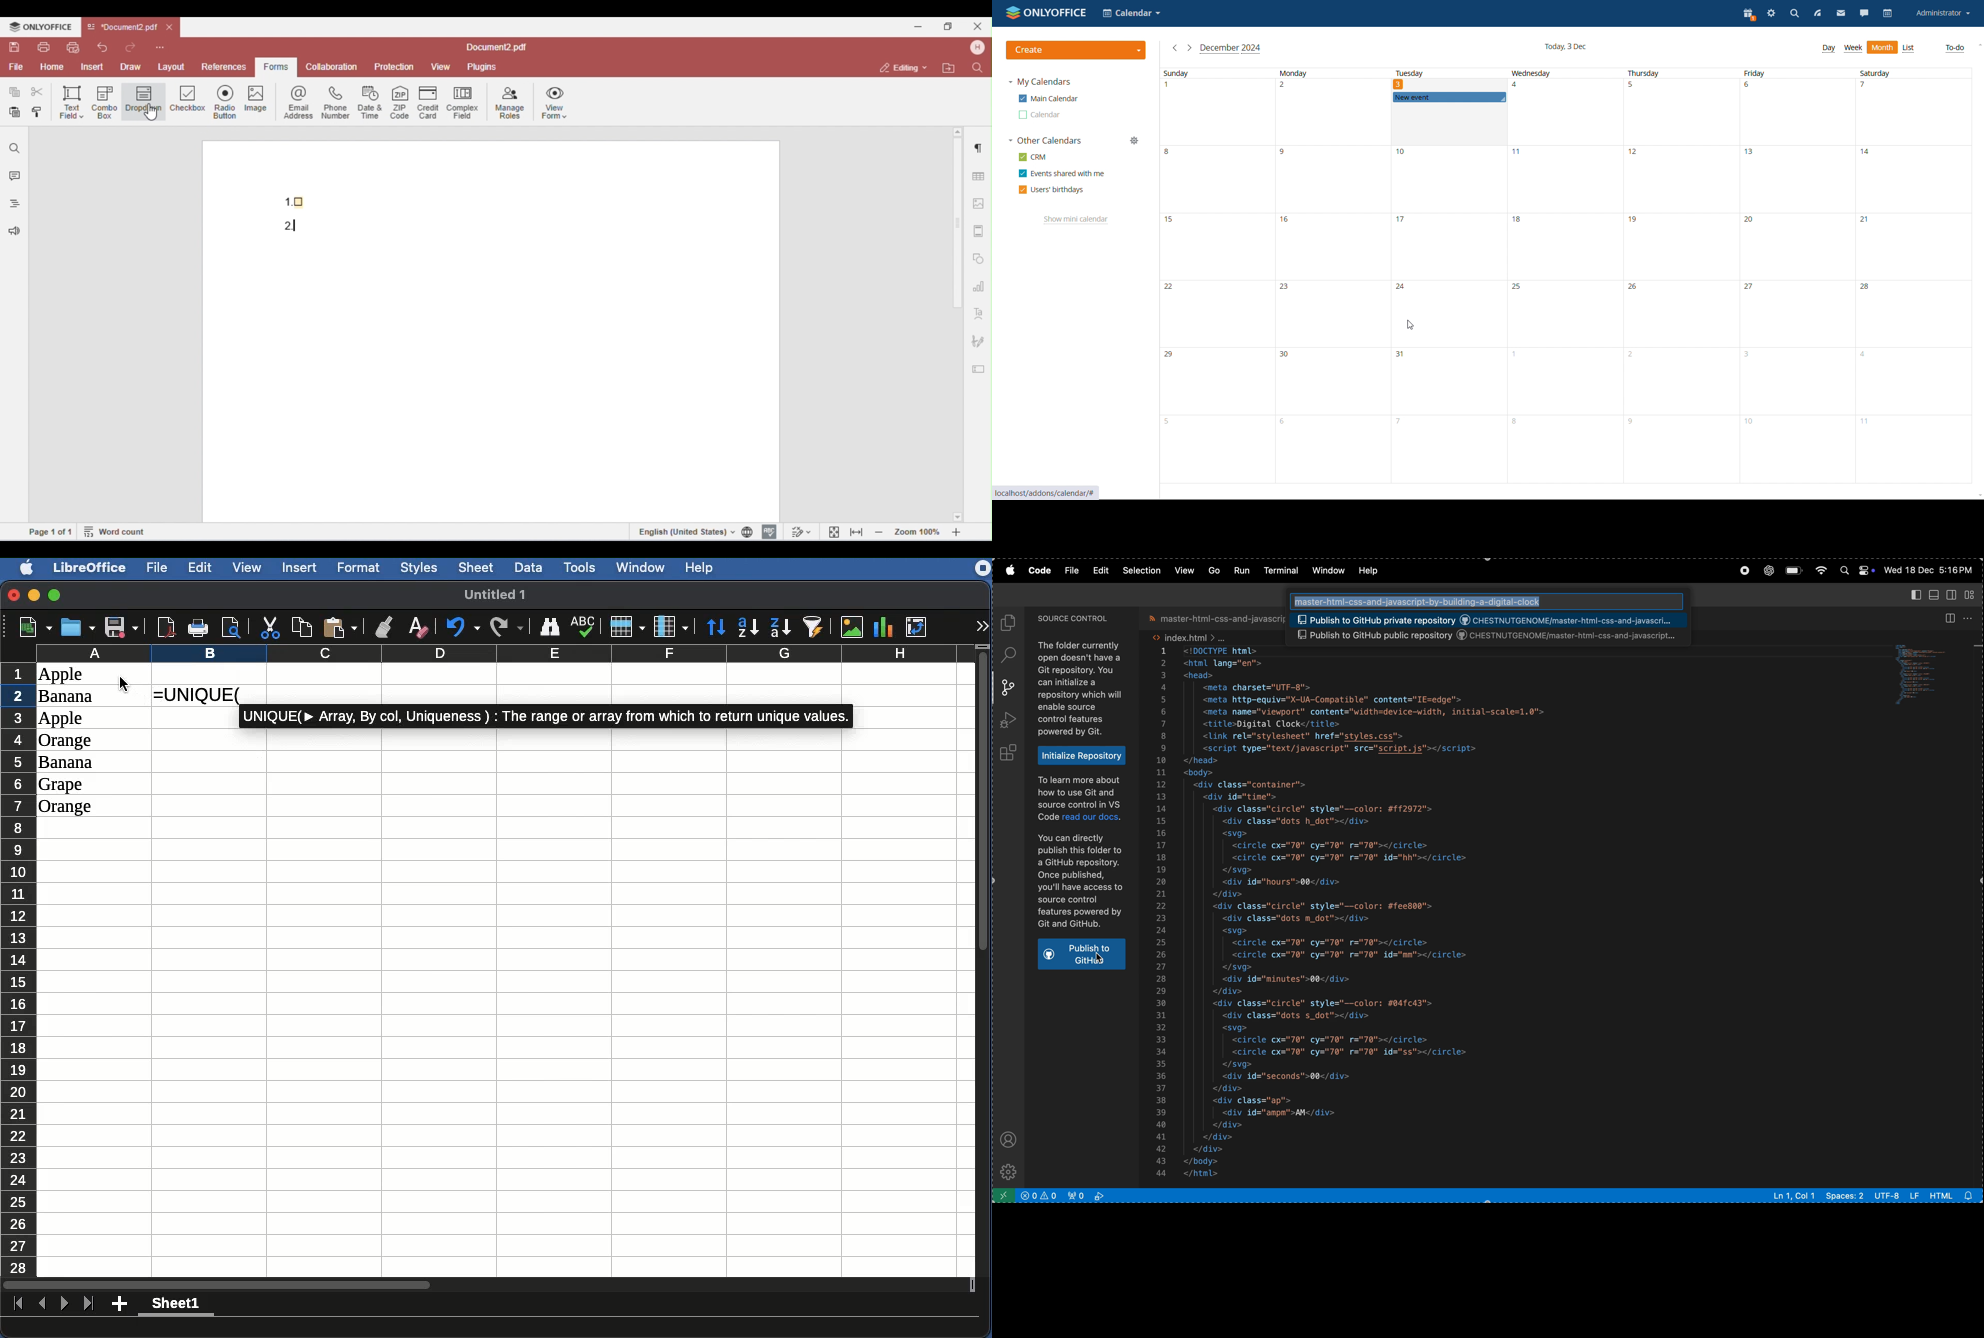 This screenshot has height=1344, width=1988. Describe the element at coordinates (1223, 1138) in the screenshot. I see `| </div>` at that location.